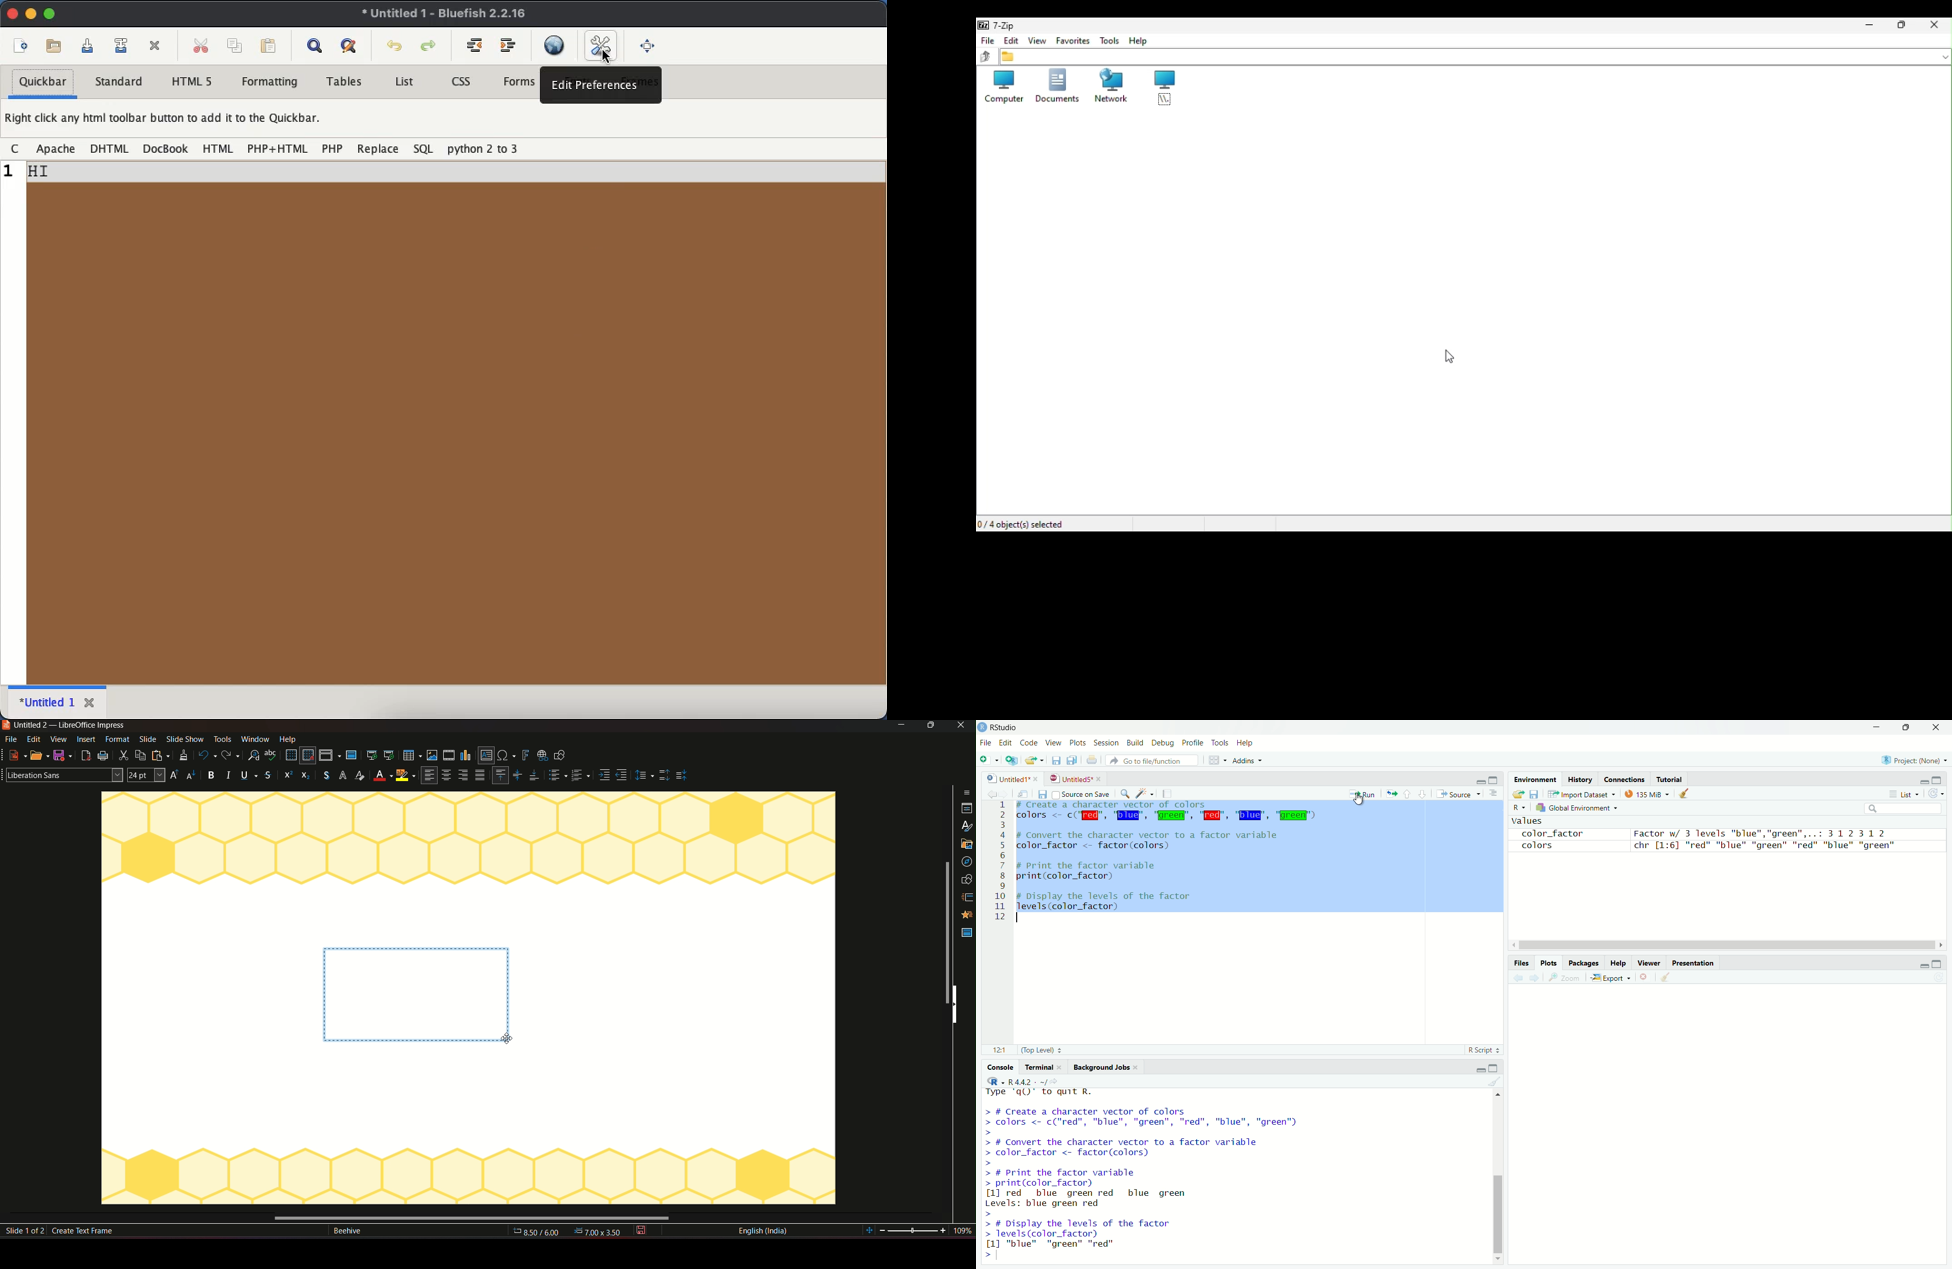  Describe the element at coordinates (1942, 945) in the screenshot. I see `move right` at that location.